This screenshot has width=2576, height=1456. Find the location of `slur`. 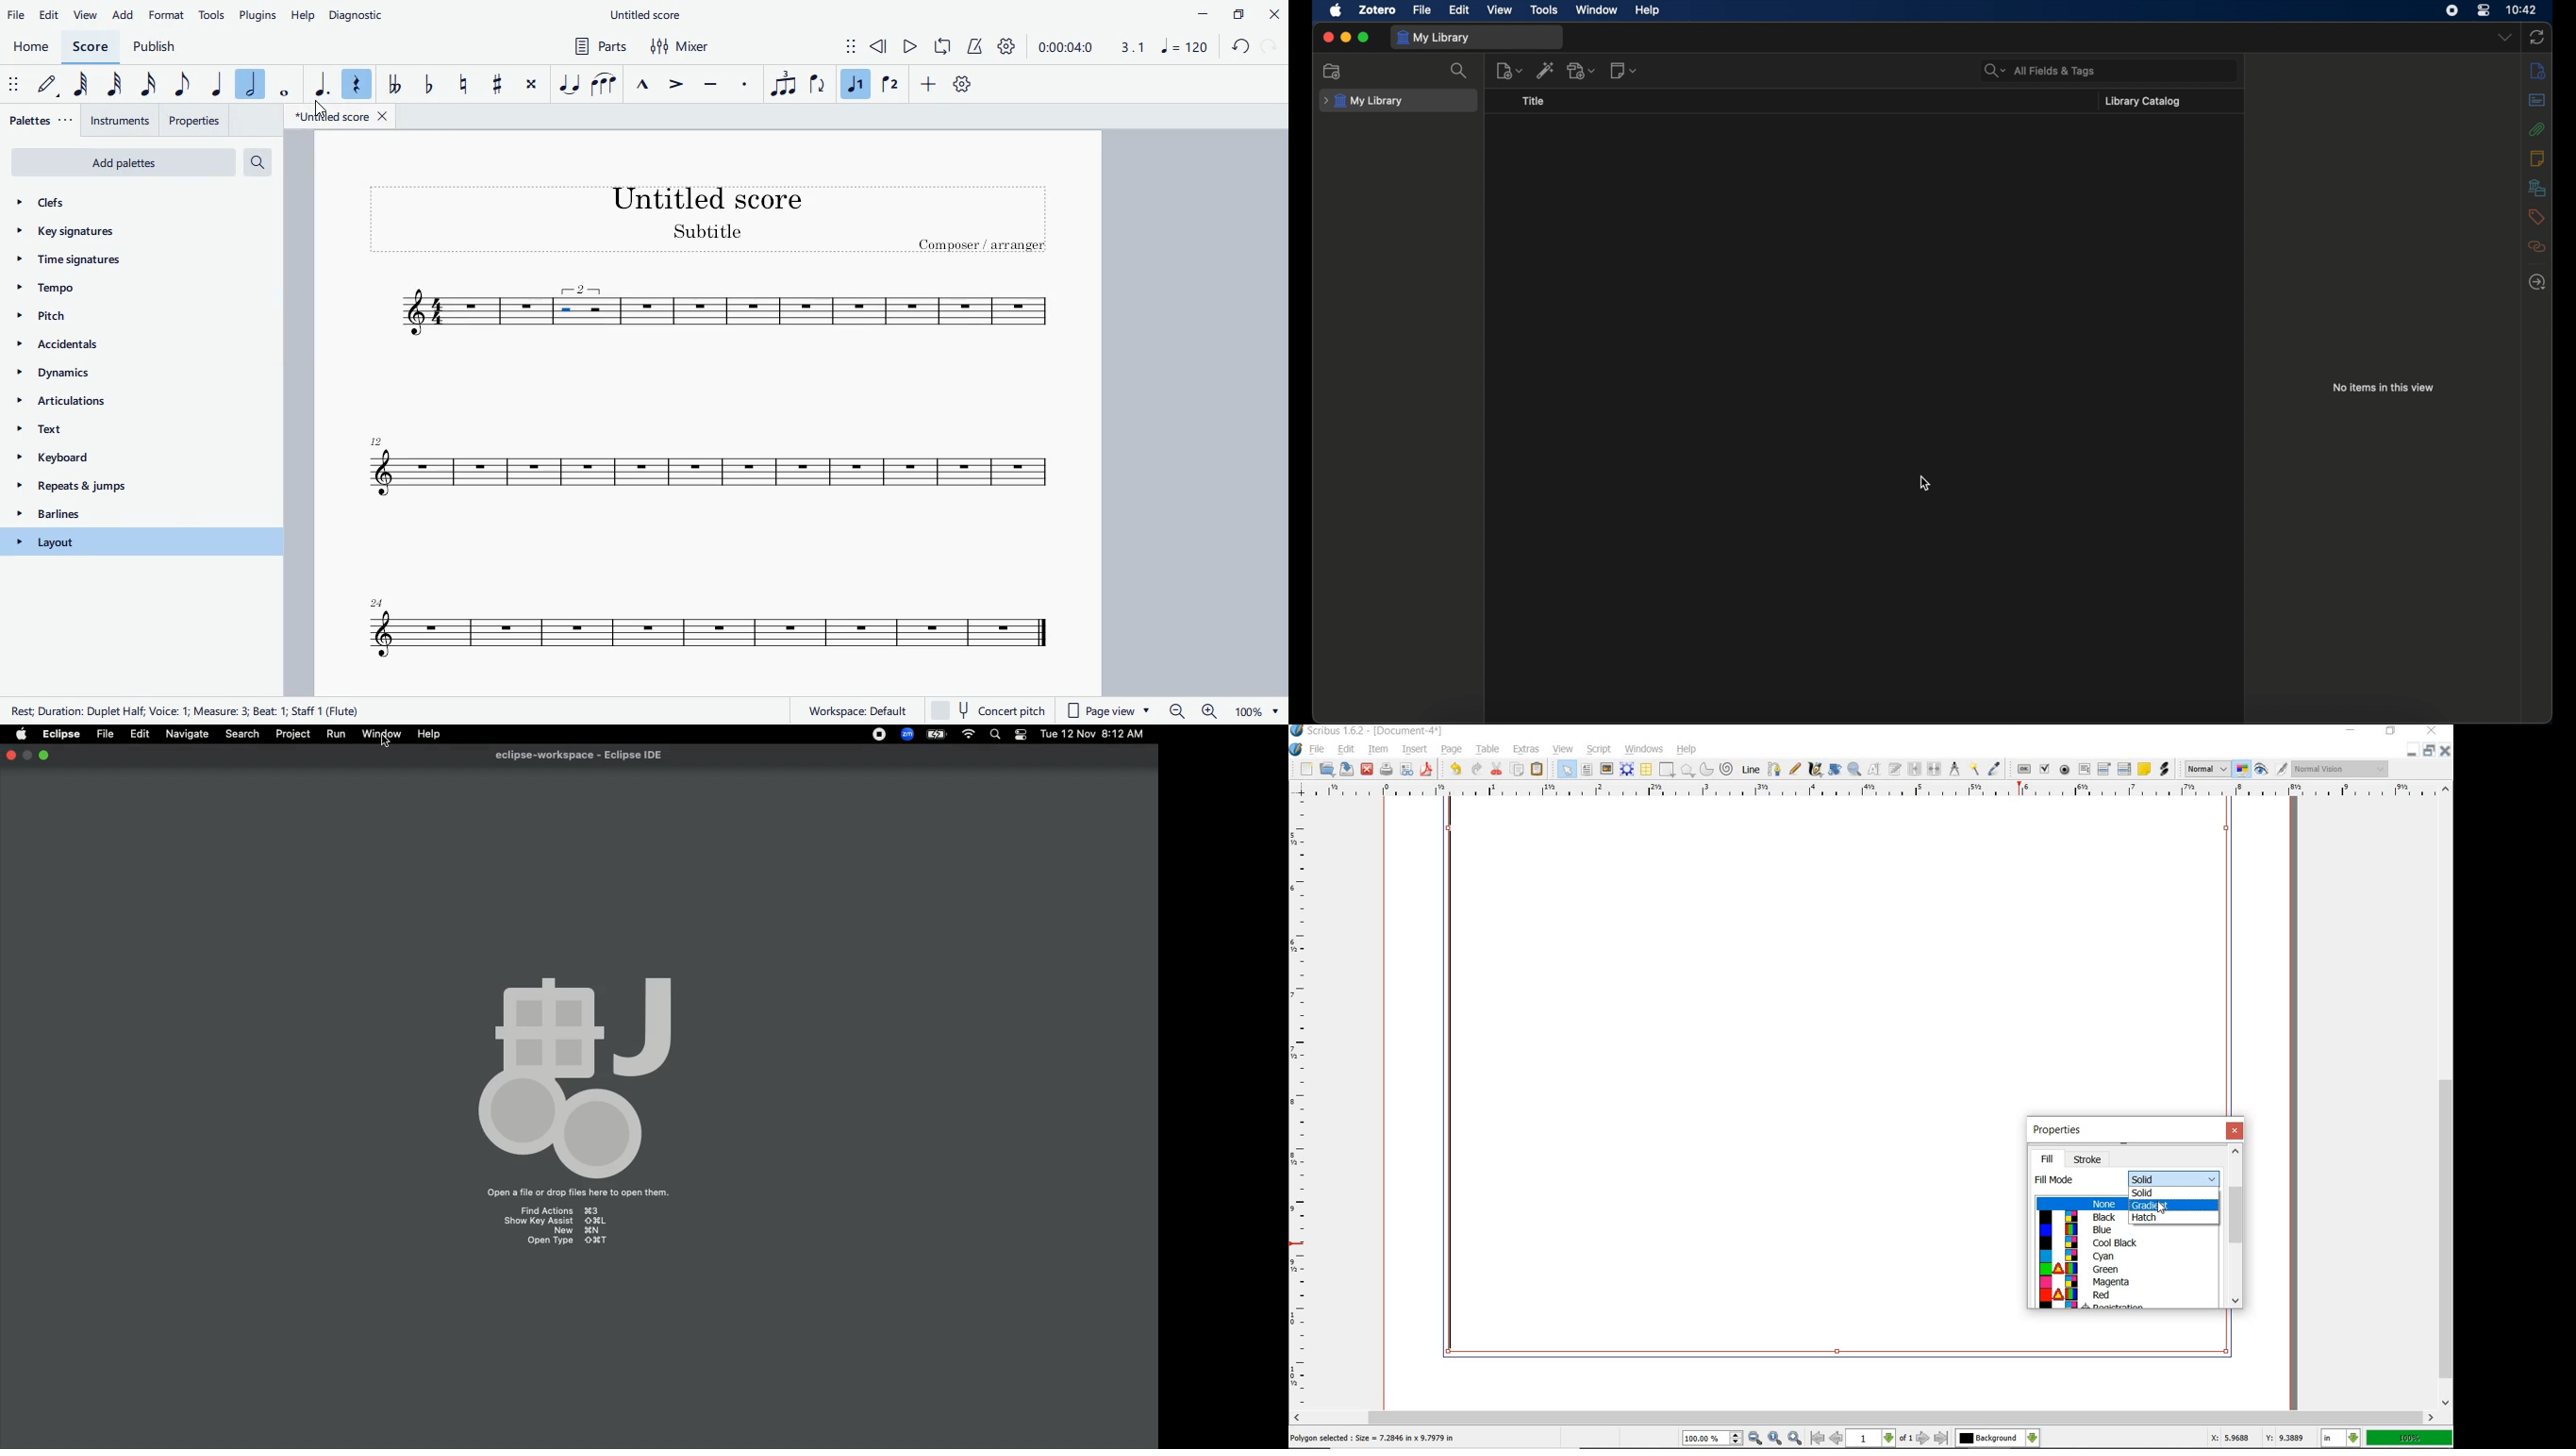

slur is located at coordinates (604, 82).